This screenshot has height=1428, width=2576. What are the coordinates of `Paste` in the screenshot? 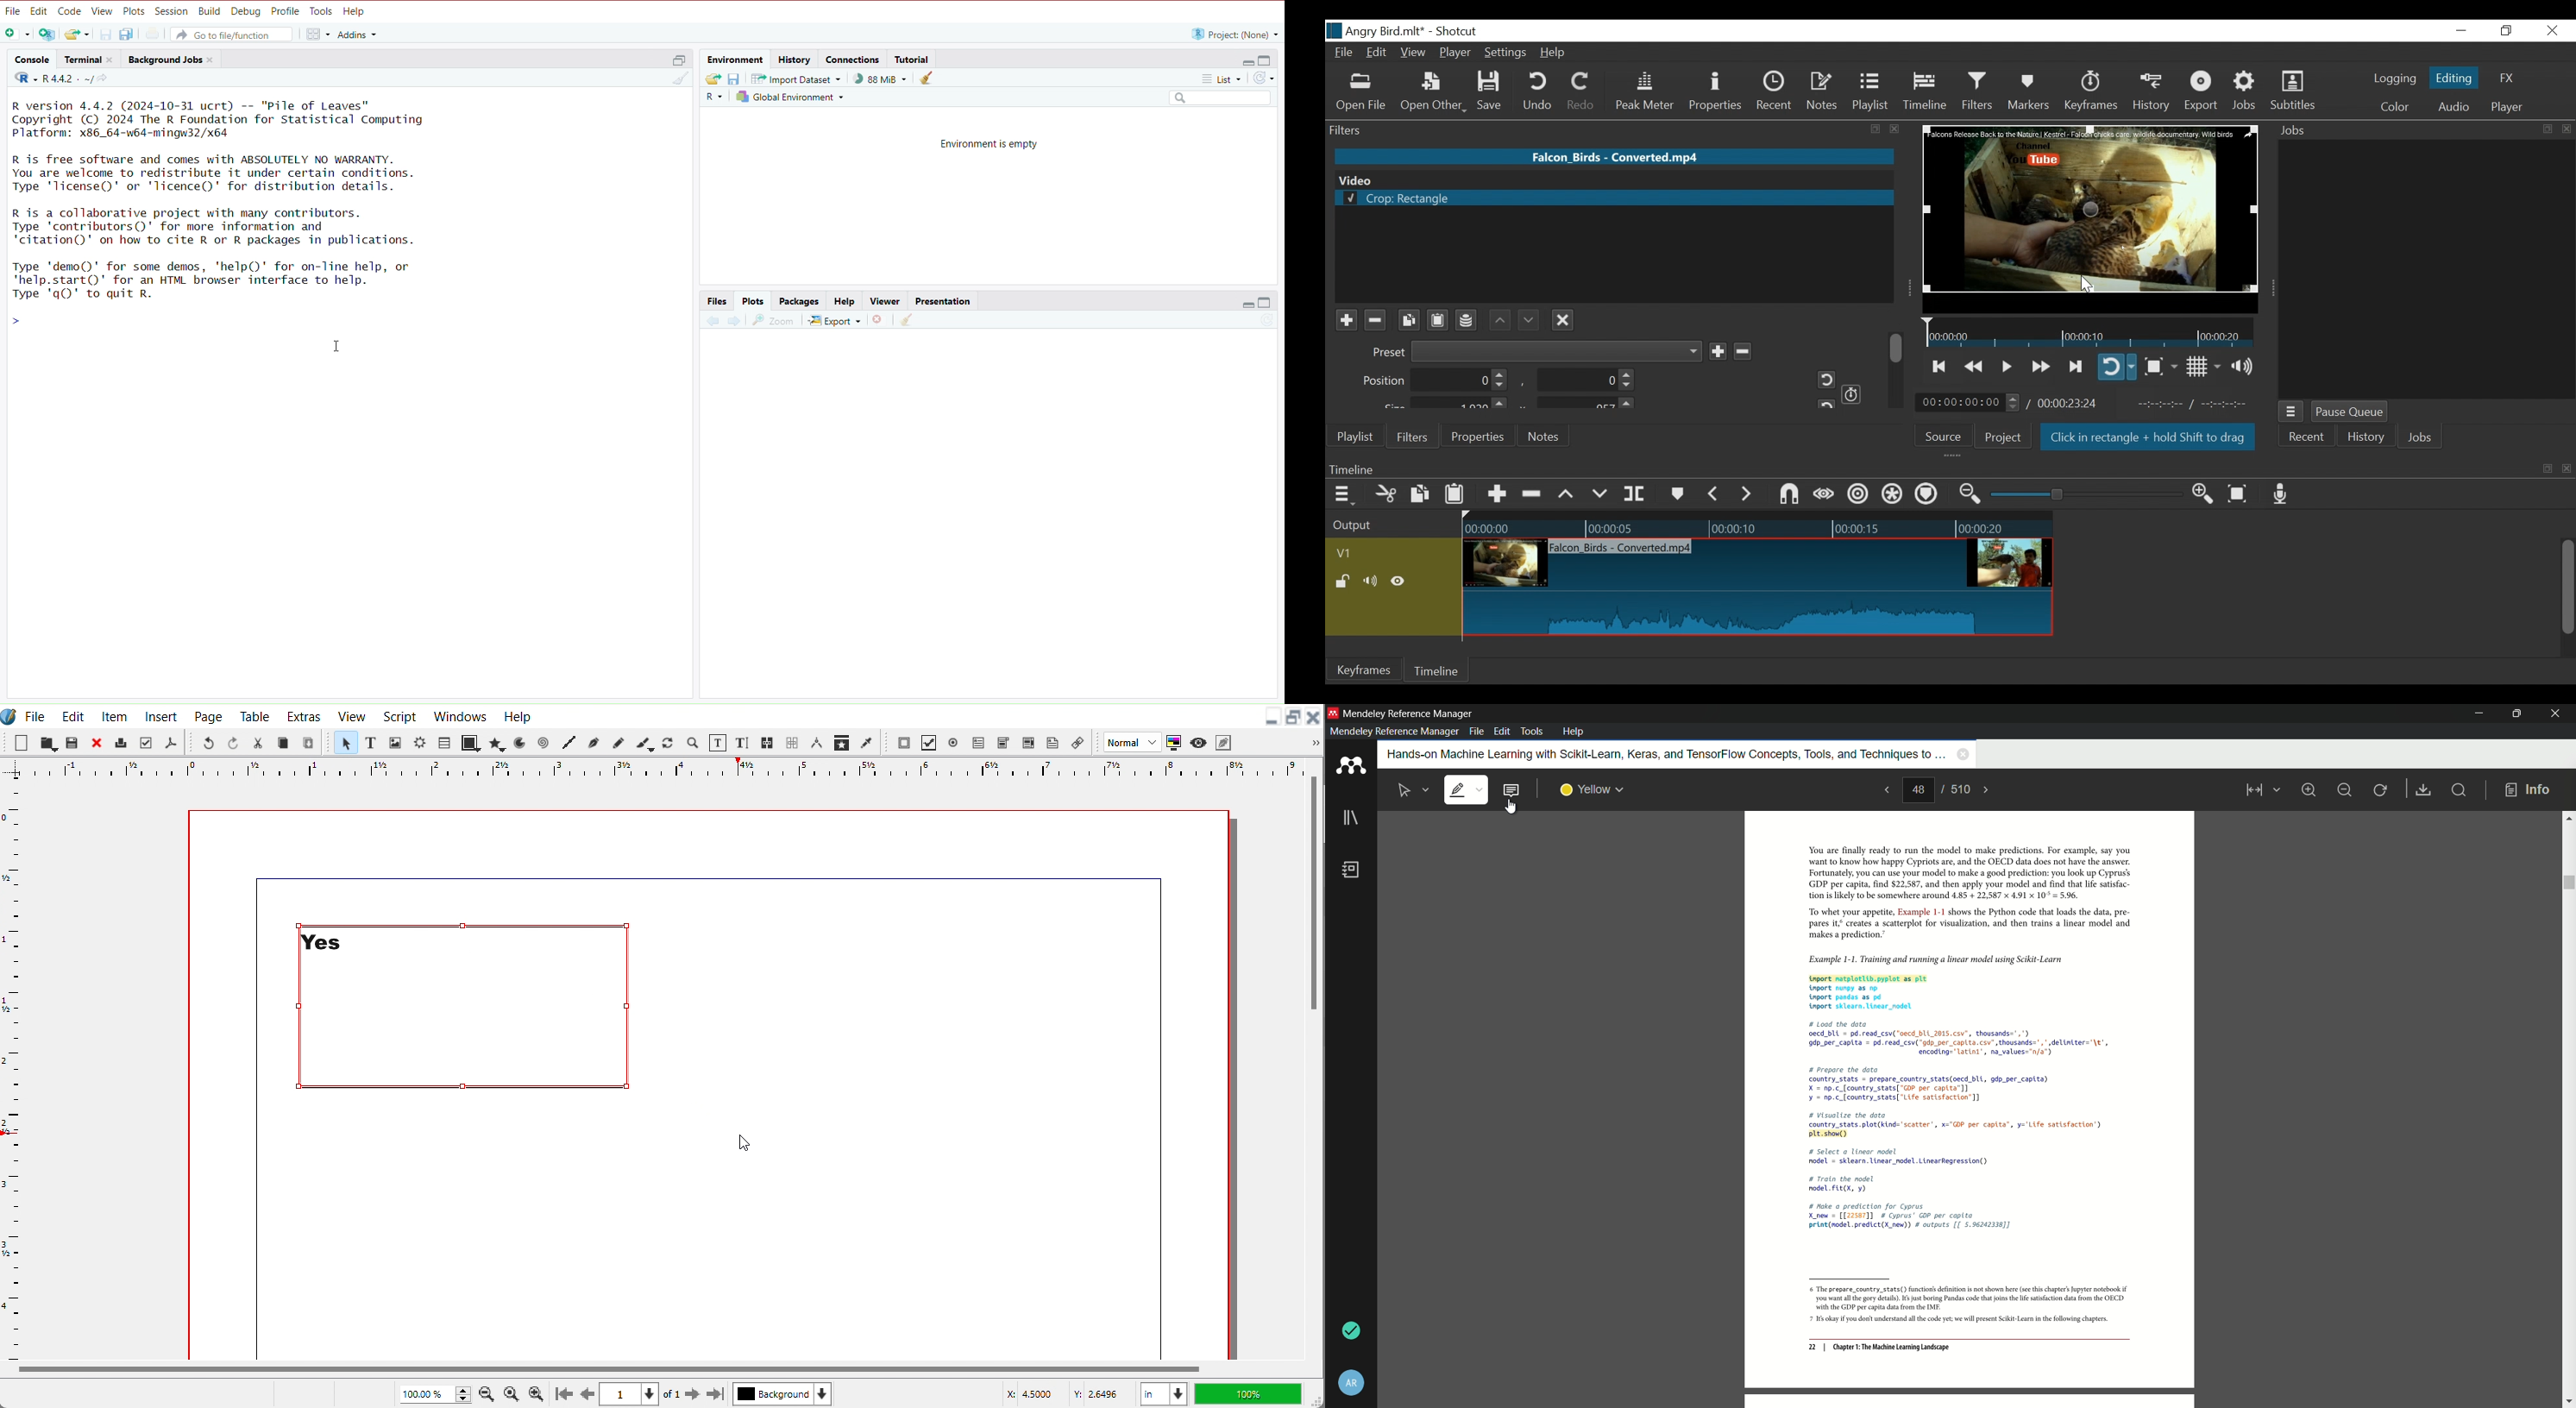 It's located at (1456, 497).